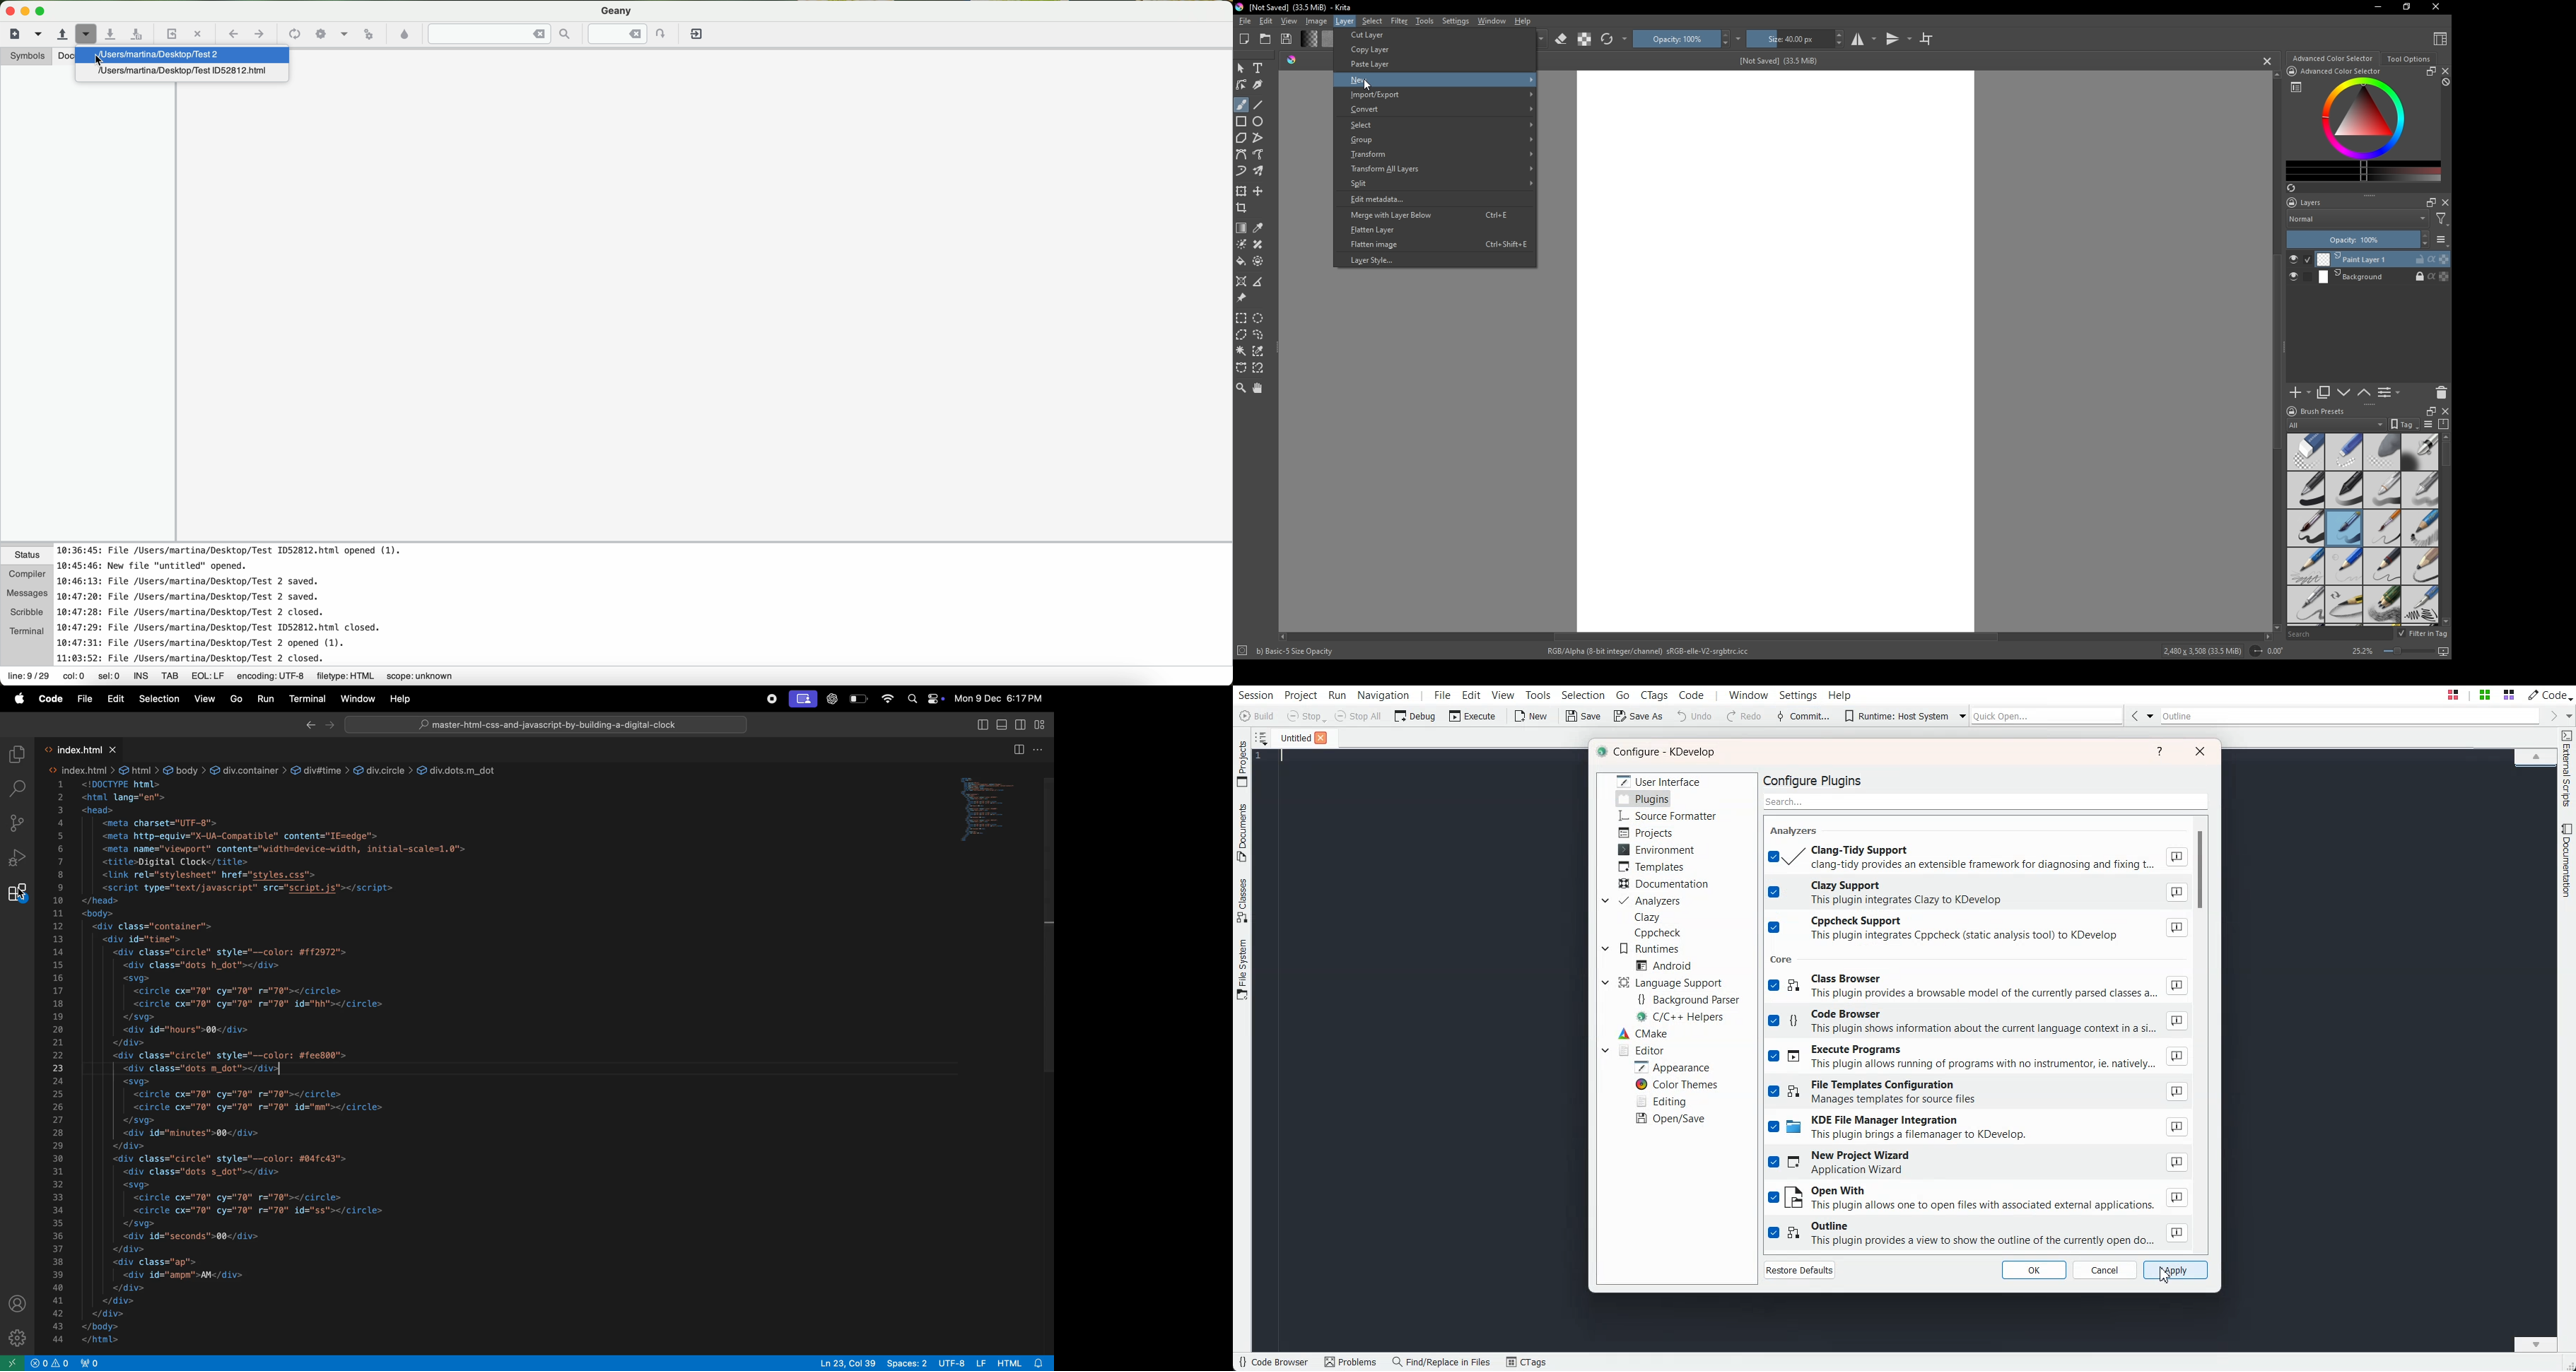 This screenshot has width=2576, height=1372. What do you see at coordinates (1605, 982) in the screenshot?
I see `Drop down box` at bounding box center [1605, 982].